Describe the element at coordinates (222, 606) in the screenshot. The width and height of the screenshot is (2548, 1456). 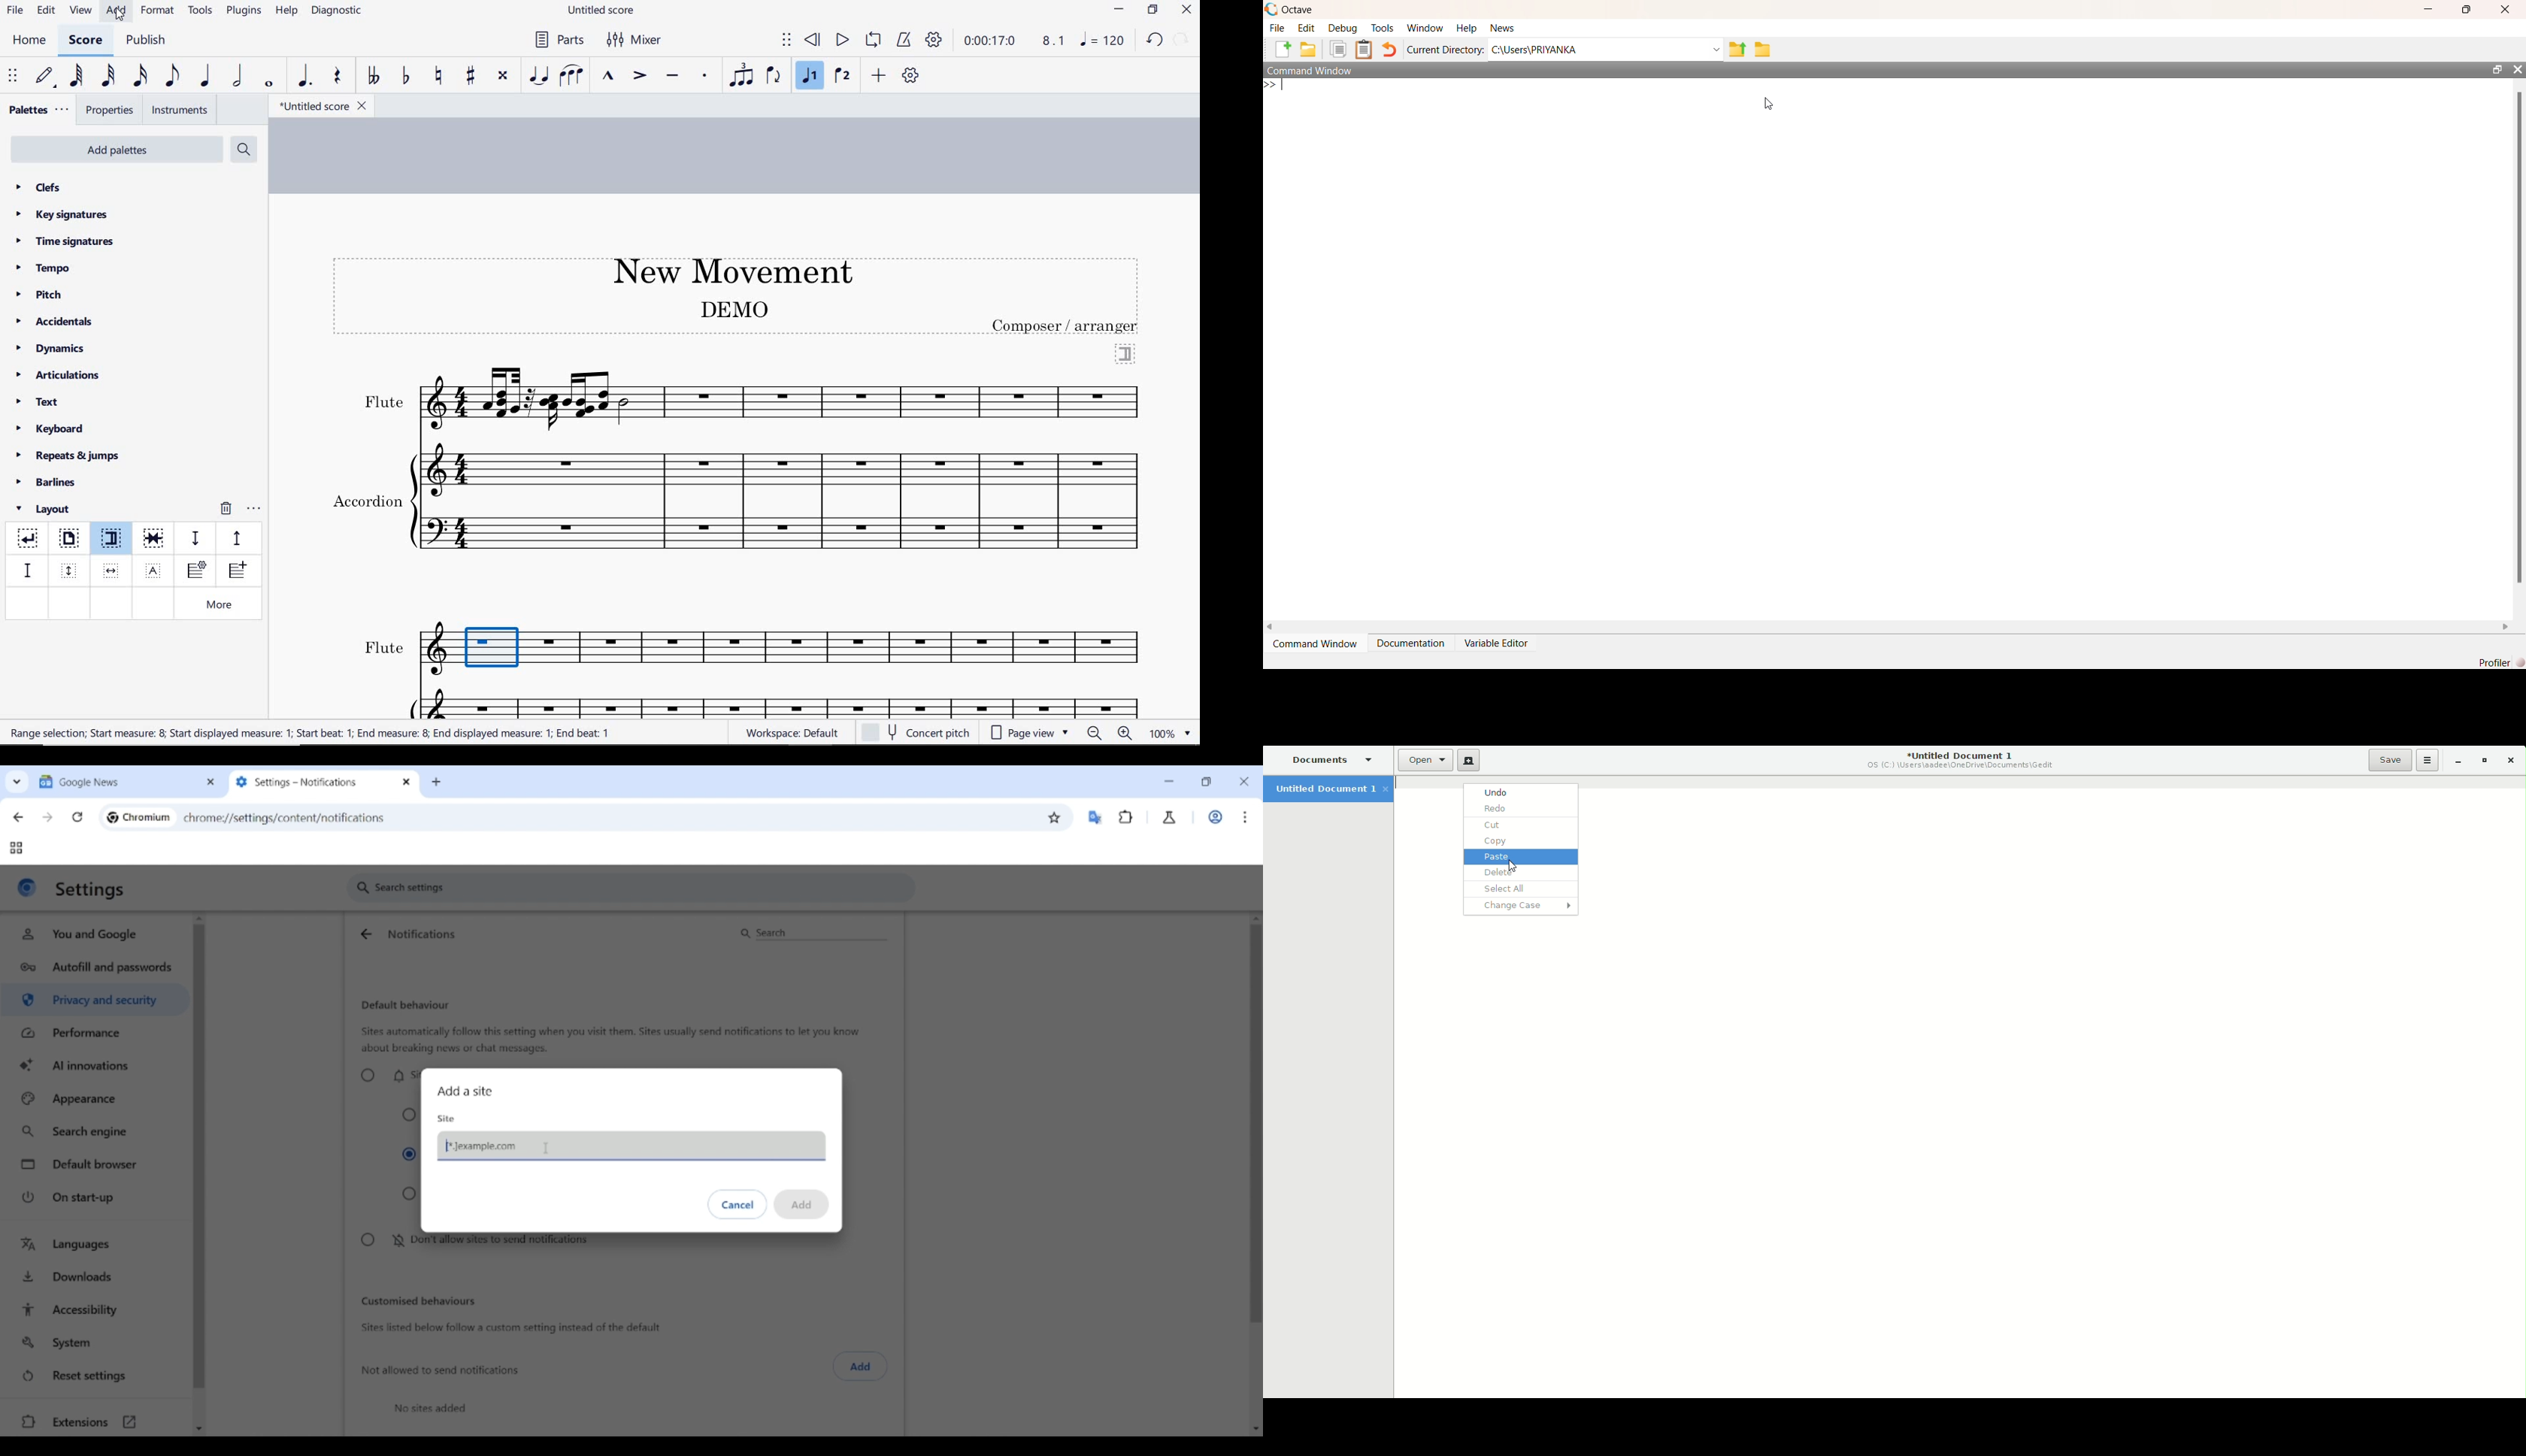
I see `more` at that location.